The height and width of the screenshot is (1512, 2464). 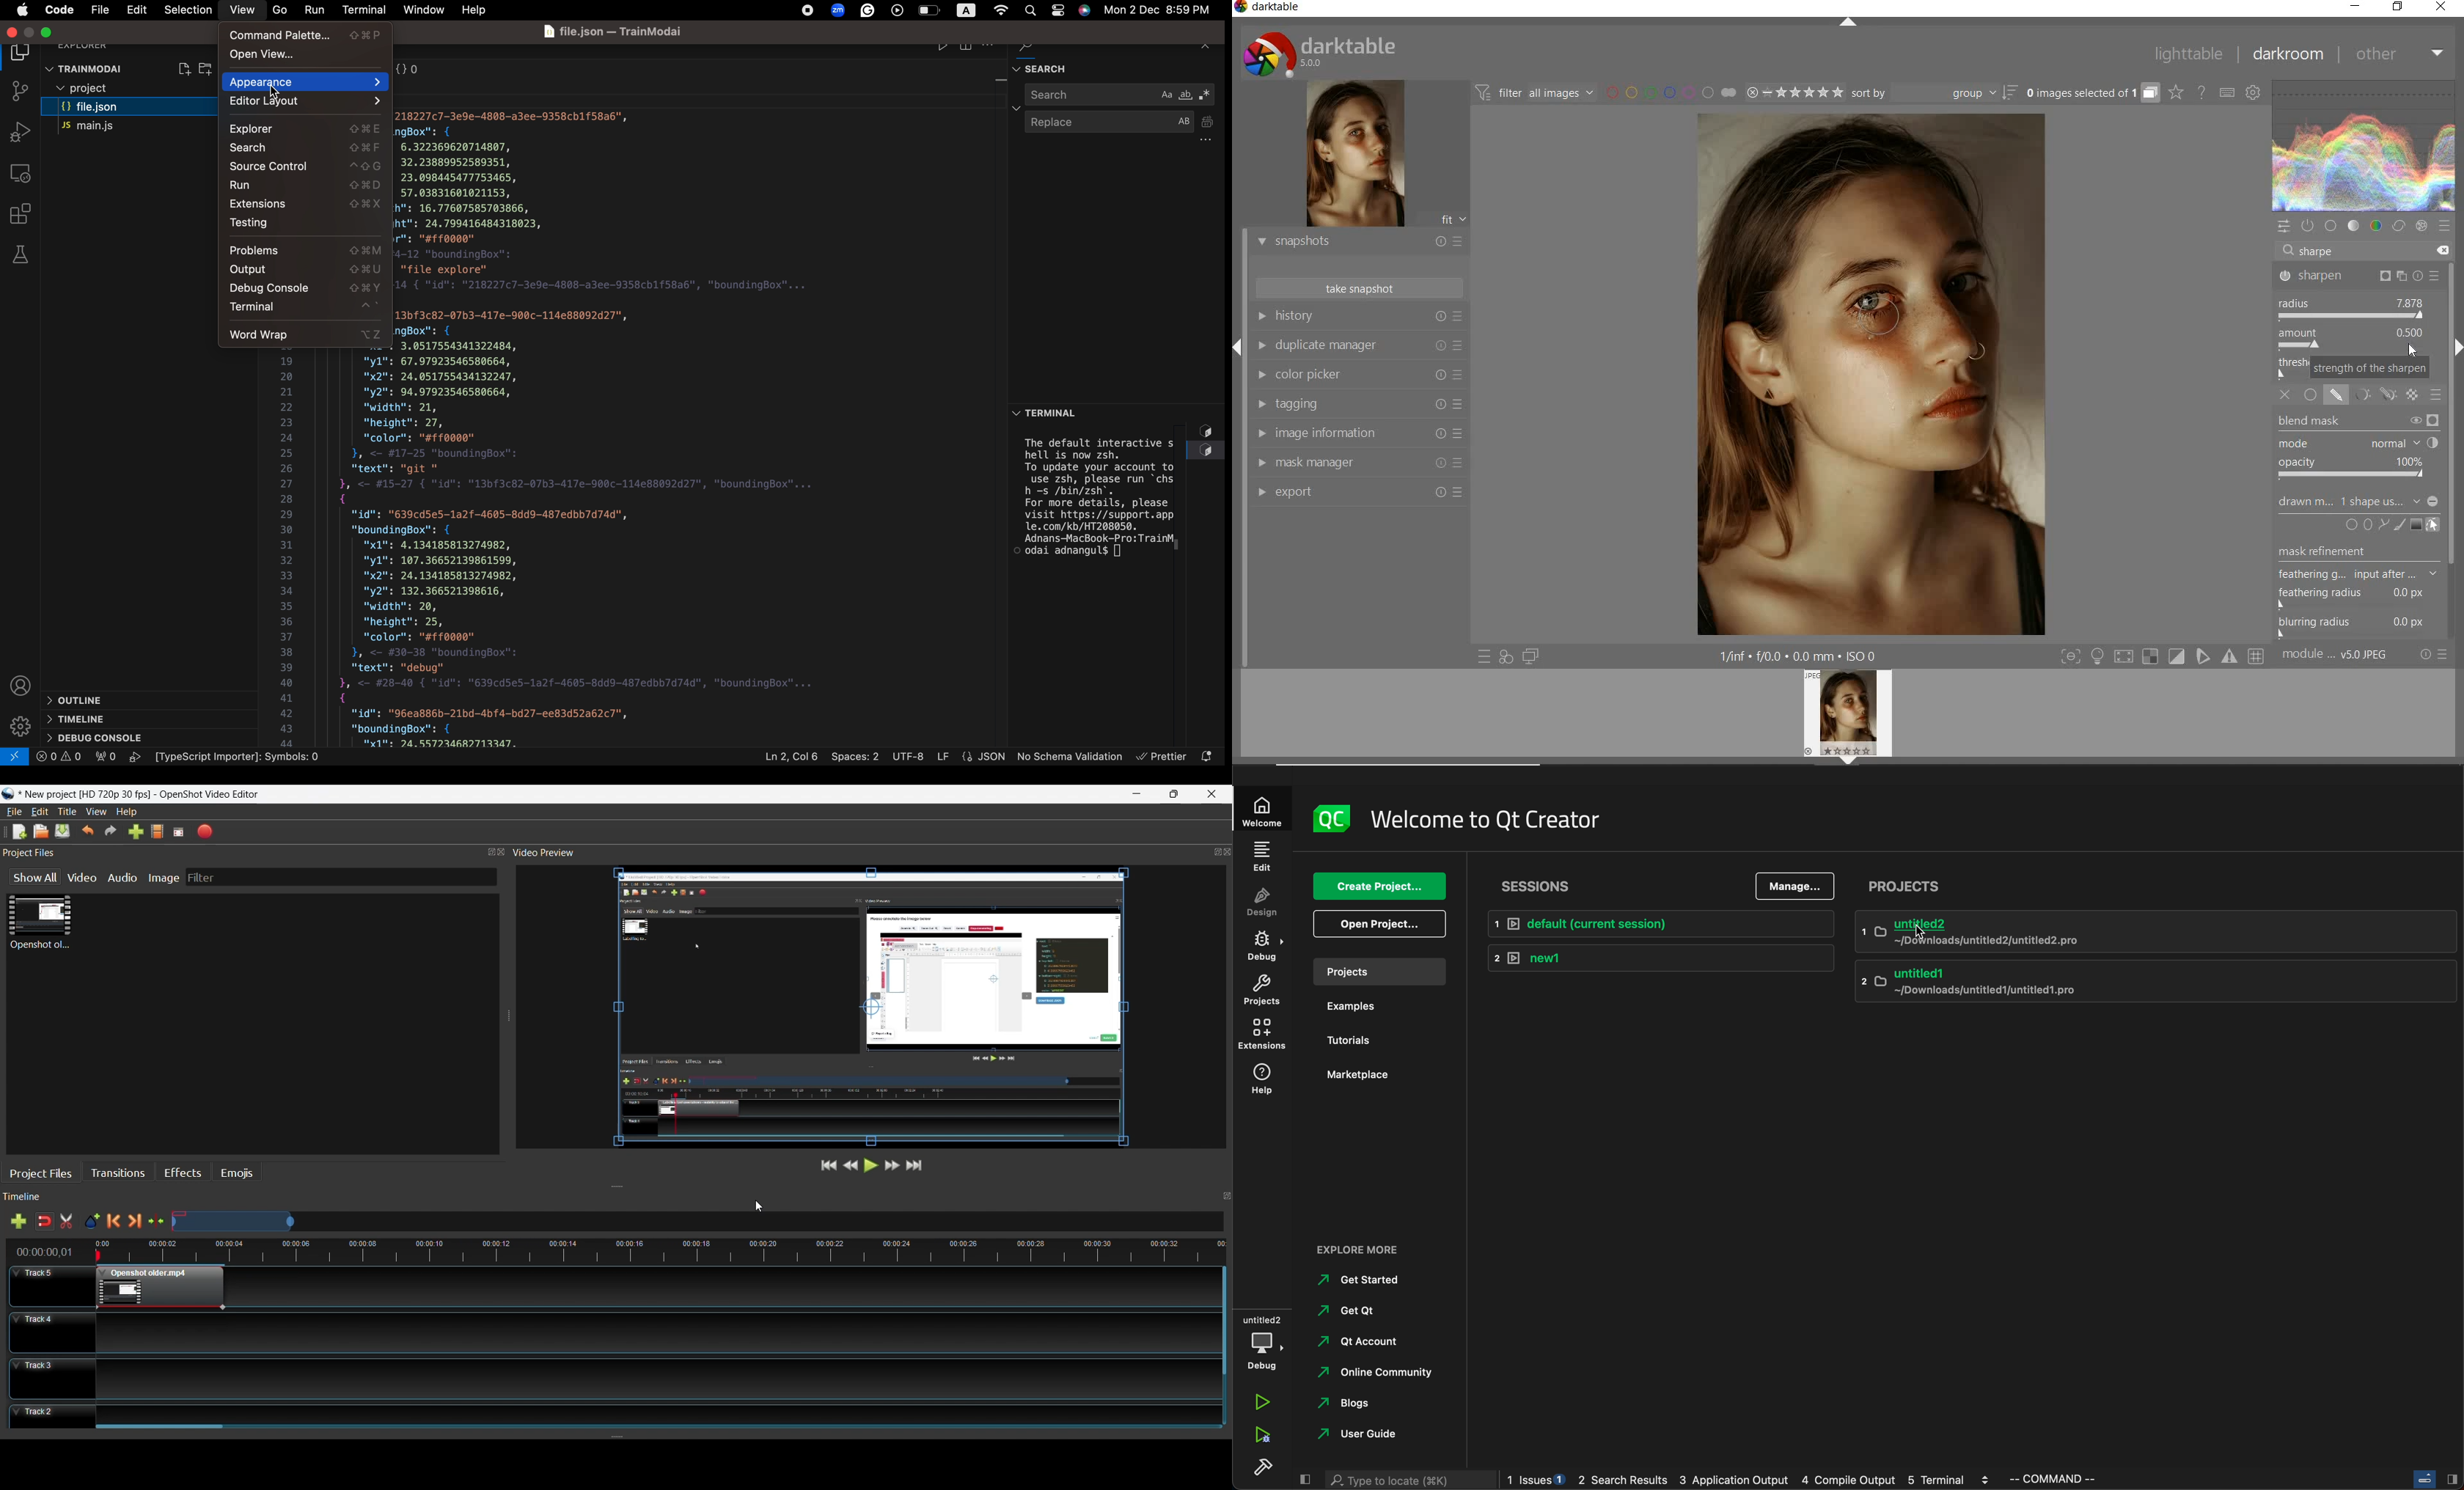 What do you see at coordinates (1804, 1479) in the screenshot?
I see `logs` at bounding box center [1804, 1479].